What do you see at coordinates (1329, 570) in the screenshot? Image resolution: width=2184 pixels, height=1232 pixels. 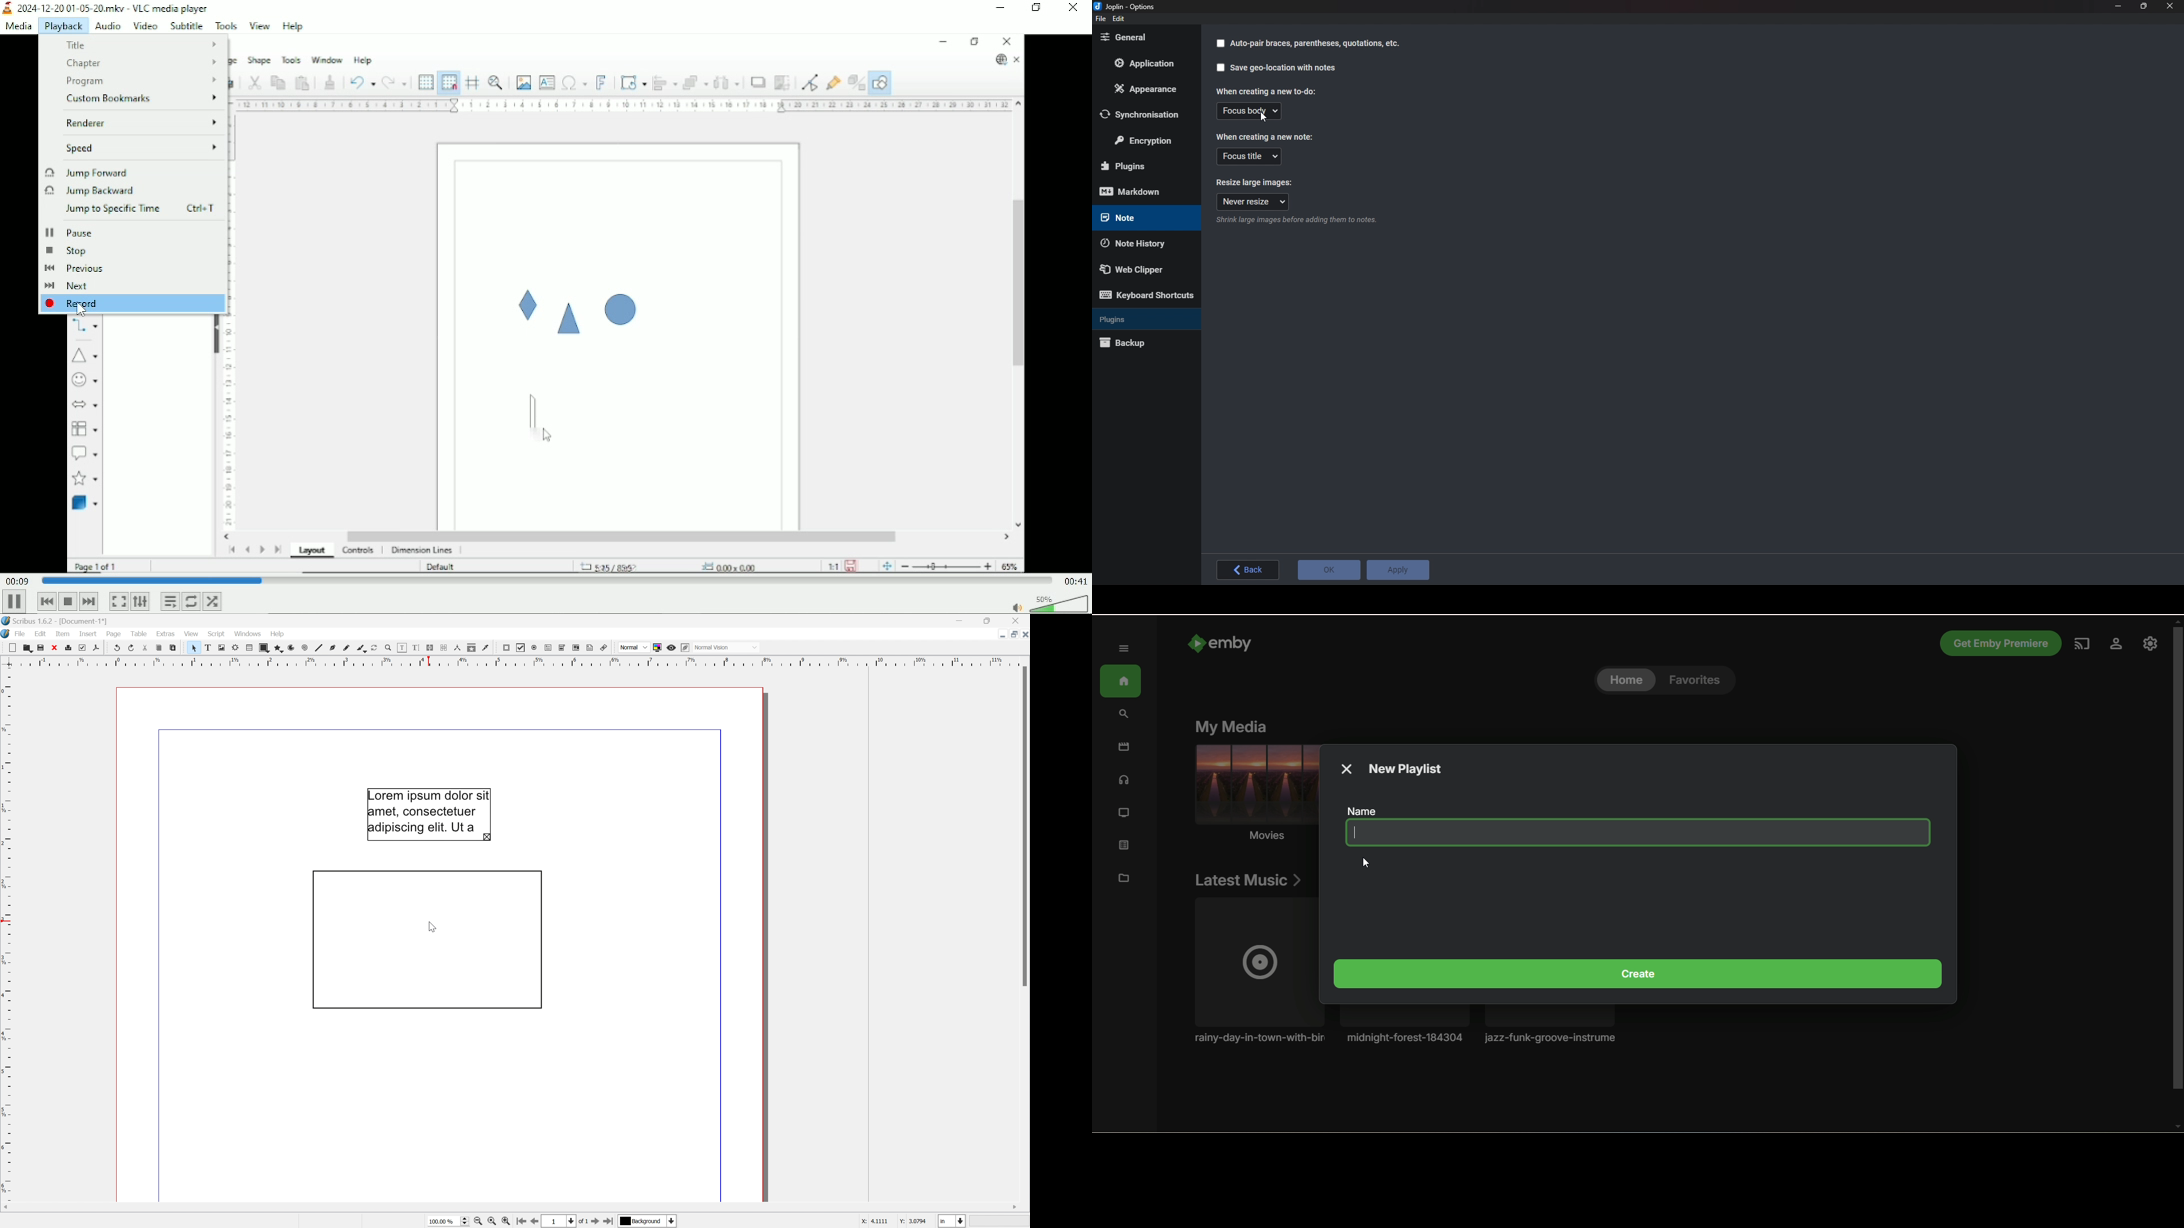 I see `o K` at bounding box center [1329, 570].